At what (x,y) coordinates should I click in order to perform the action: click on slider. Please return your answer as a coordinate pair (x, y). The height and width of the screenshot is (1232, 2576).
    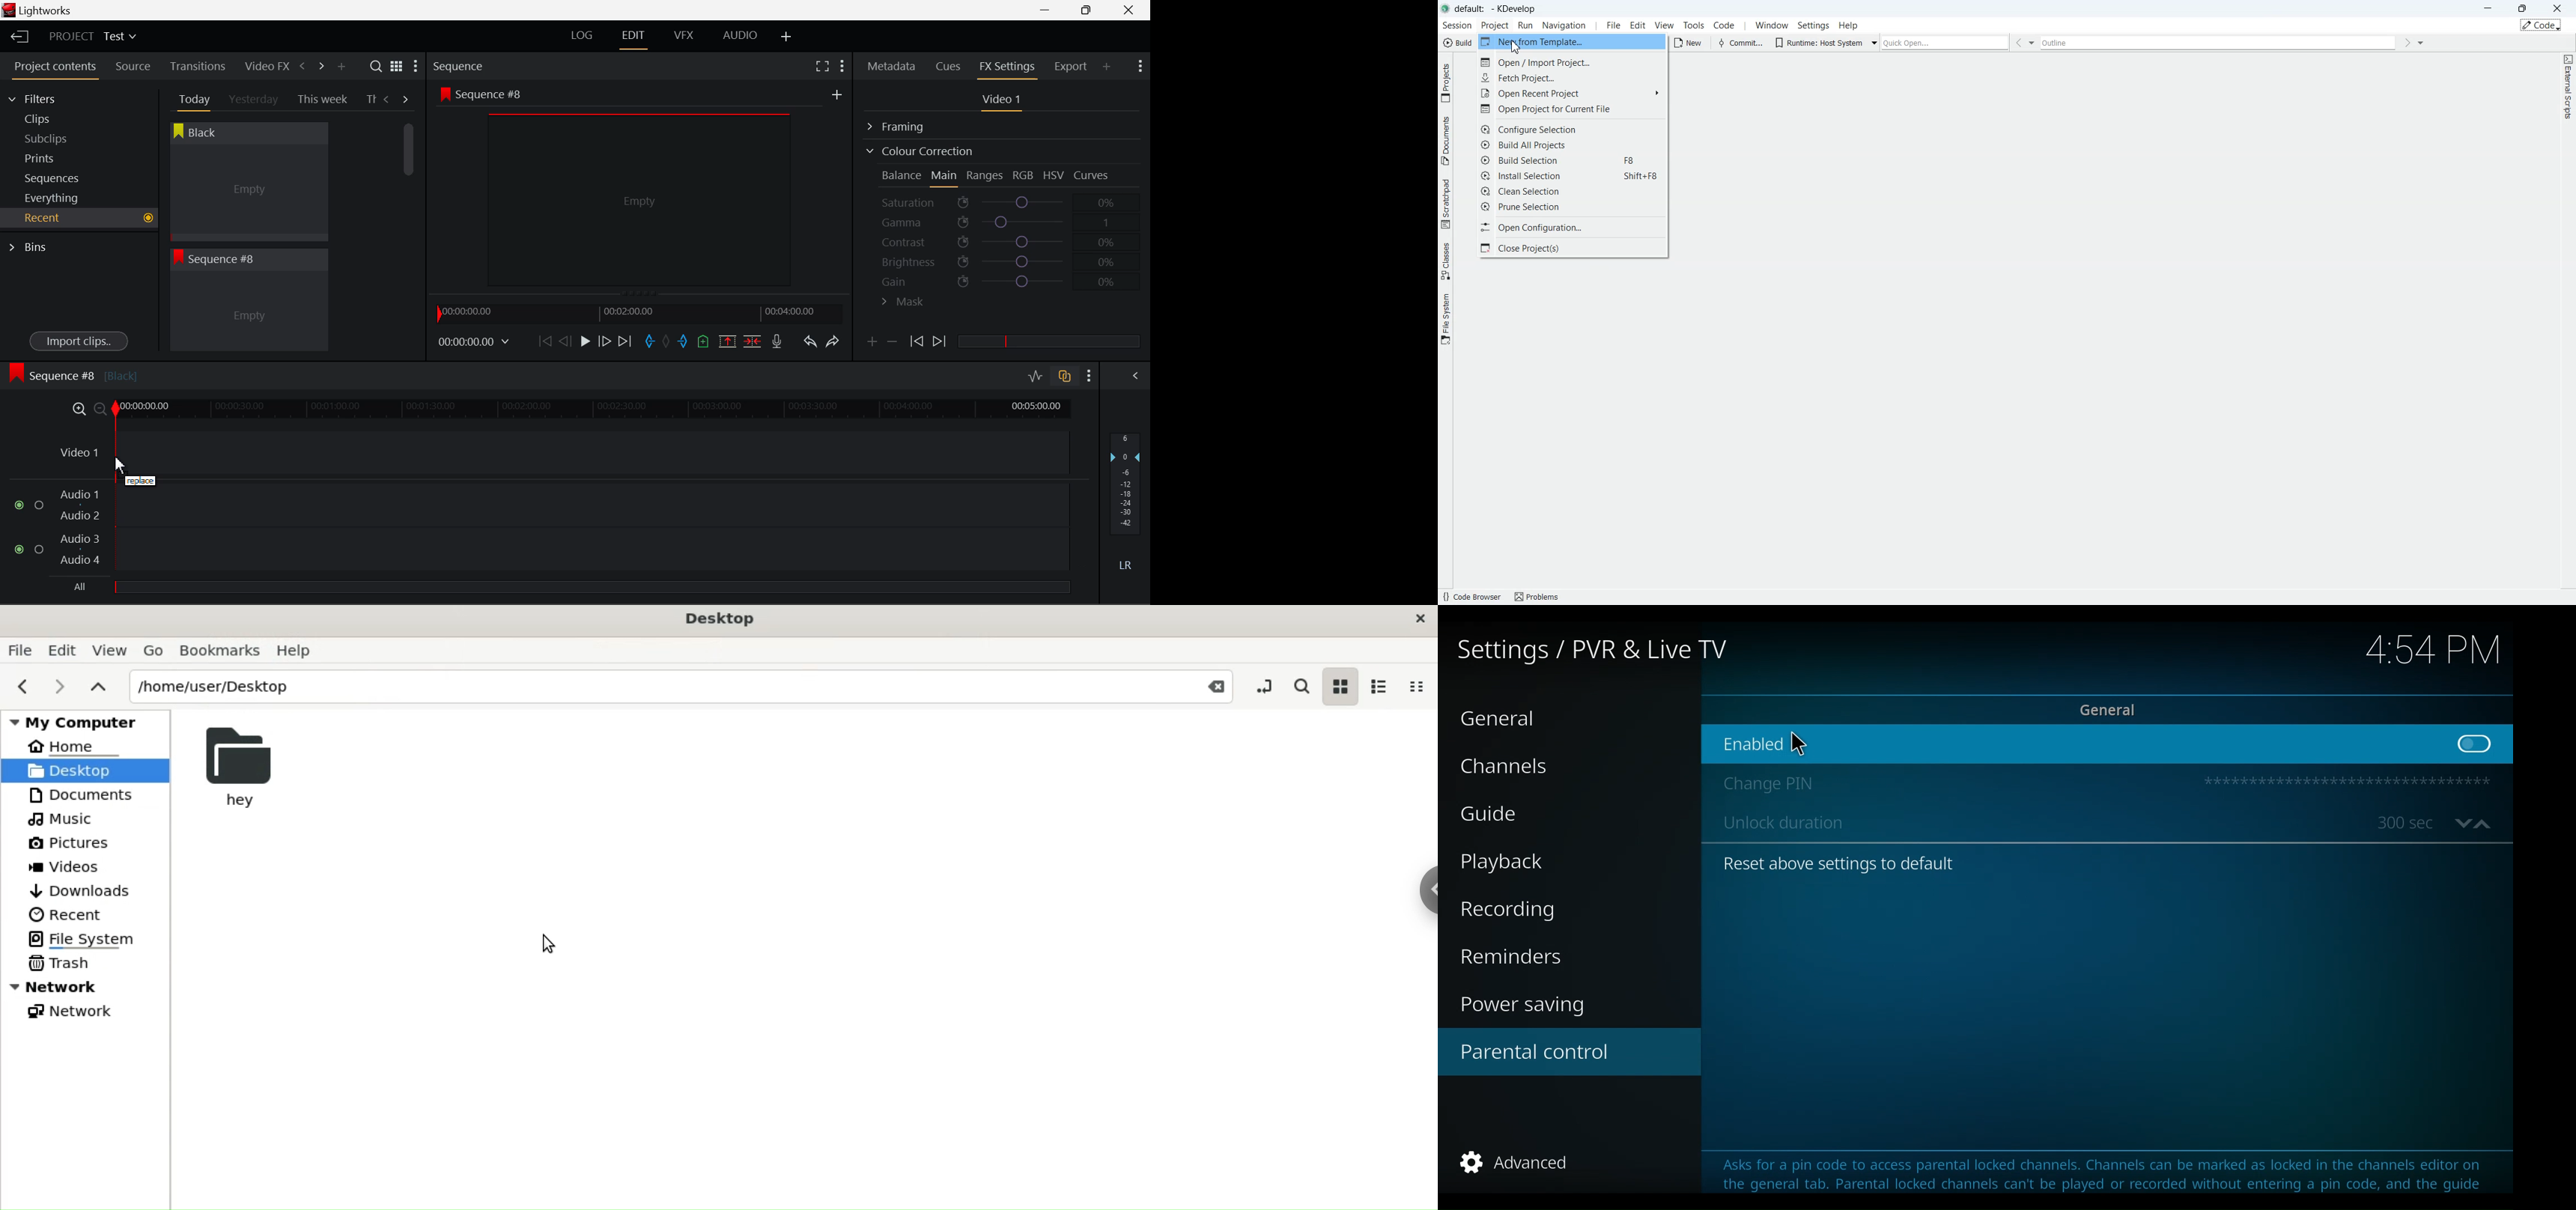
    Looking at the image, I should click on (1048, 341).